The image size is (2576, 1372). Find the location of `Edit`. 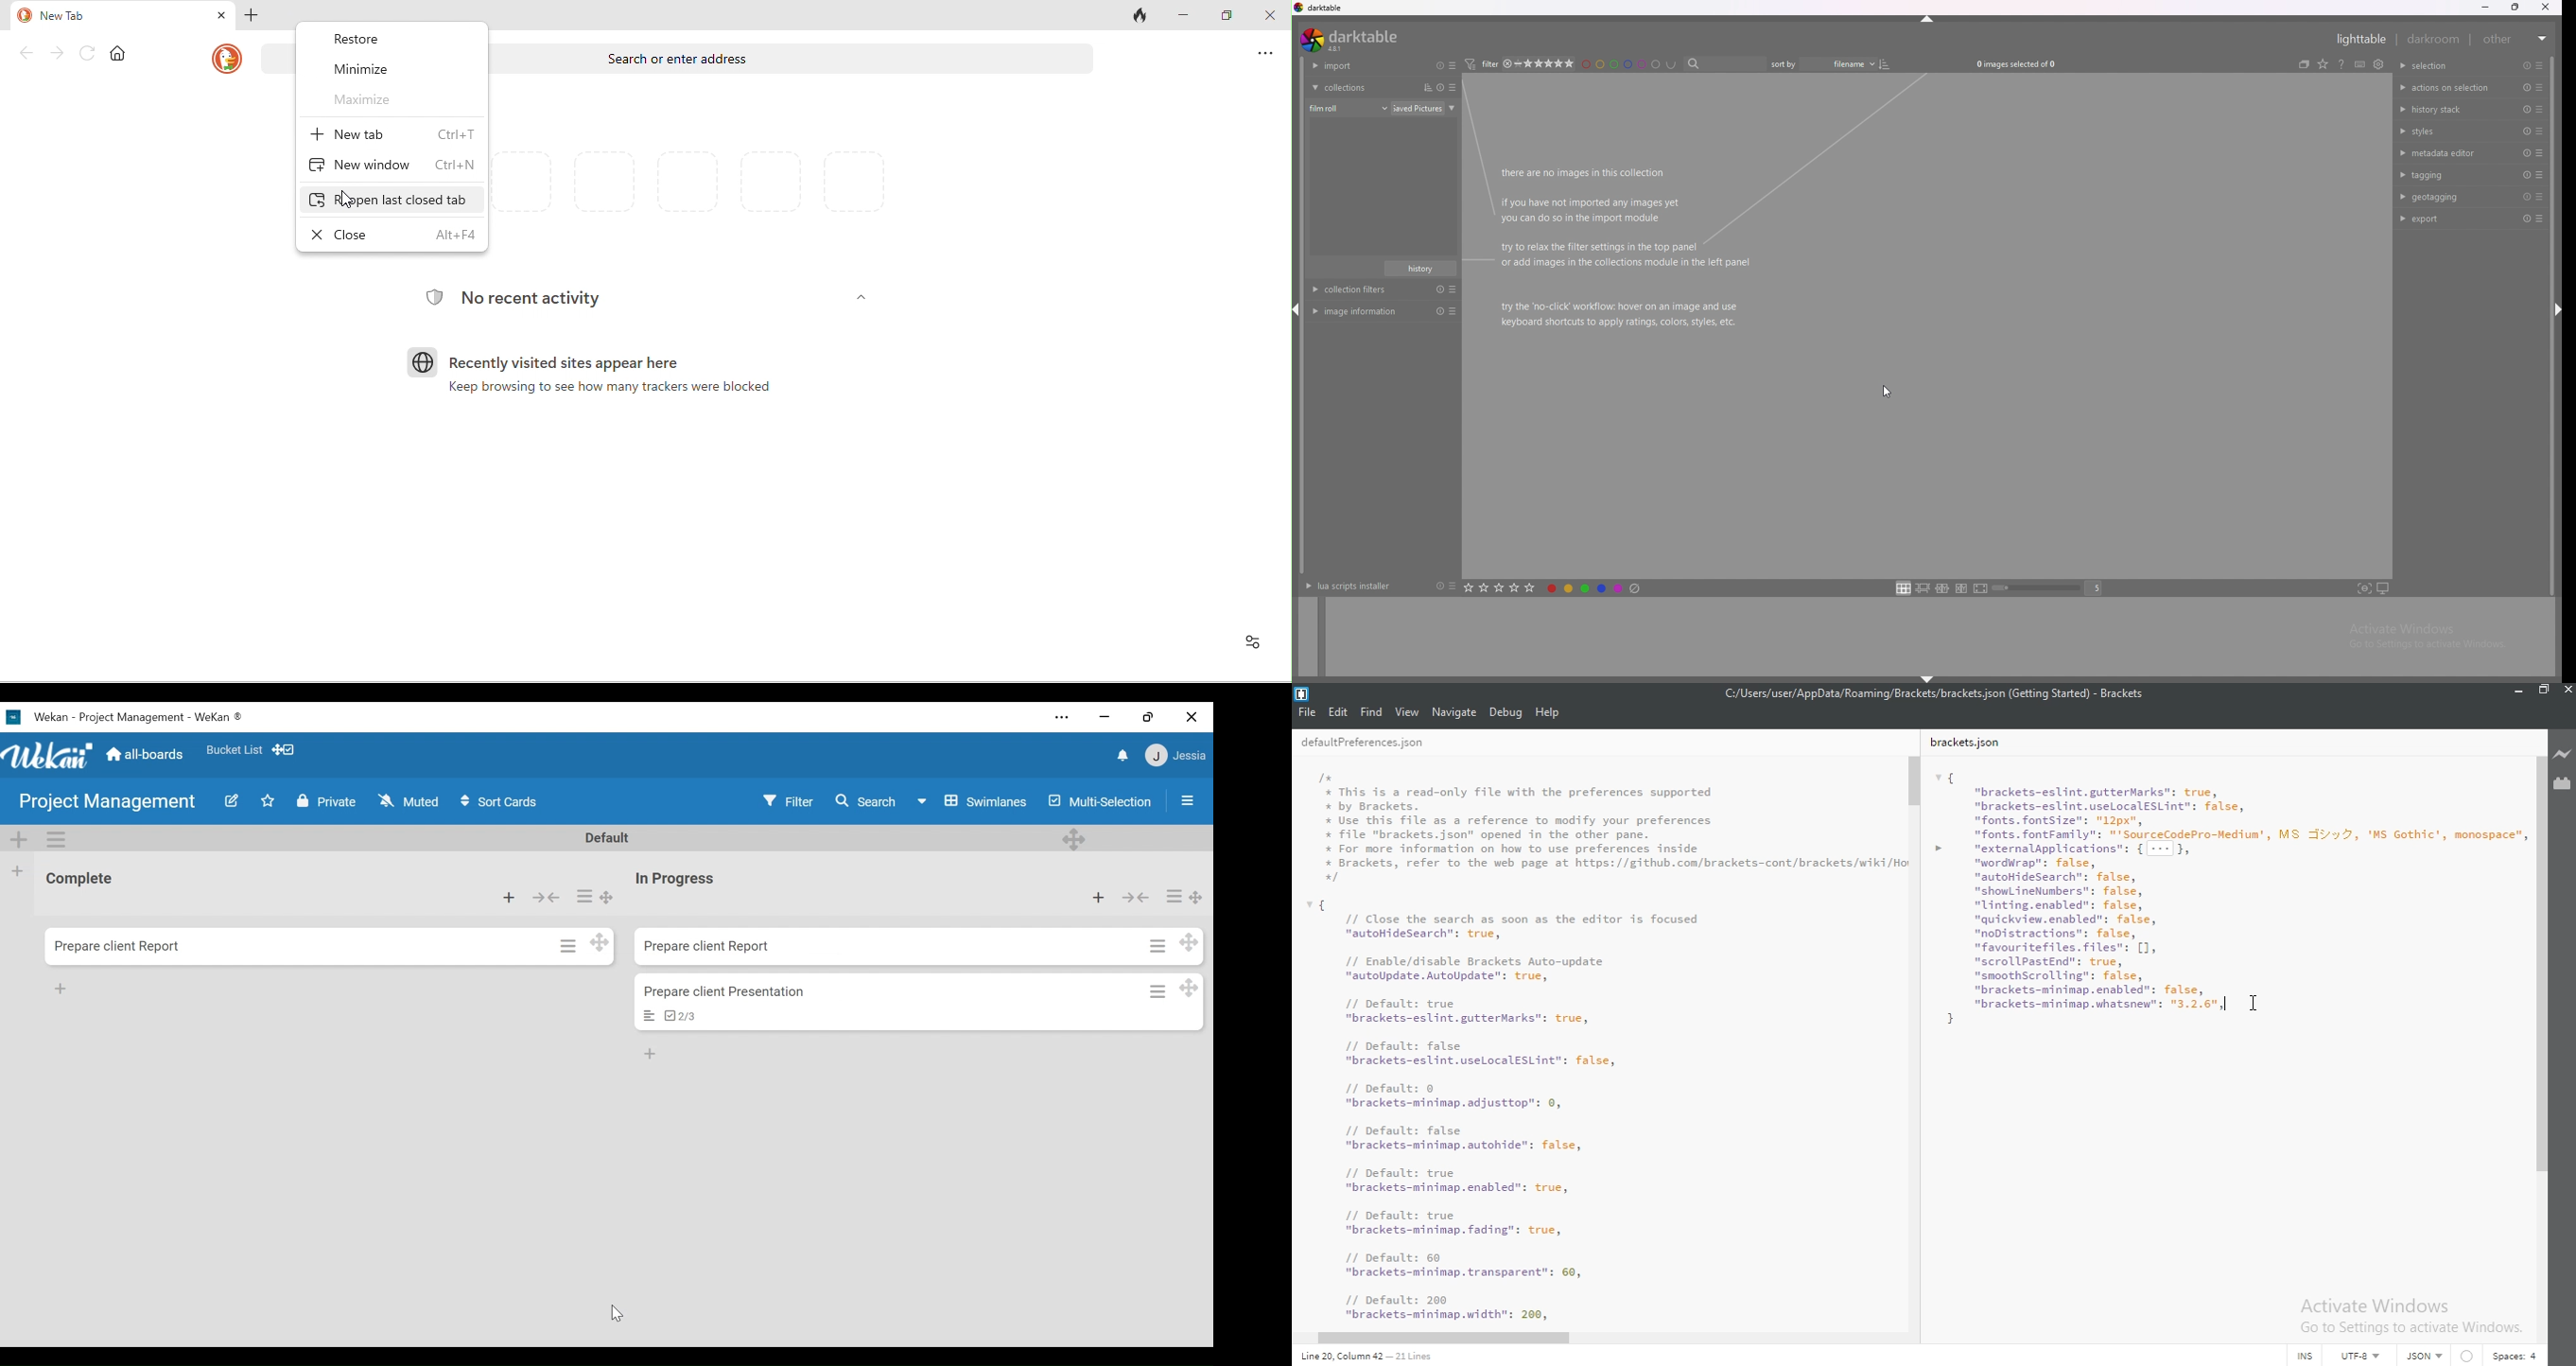

Edit is located at coordinates (1340, 711).